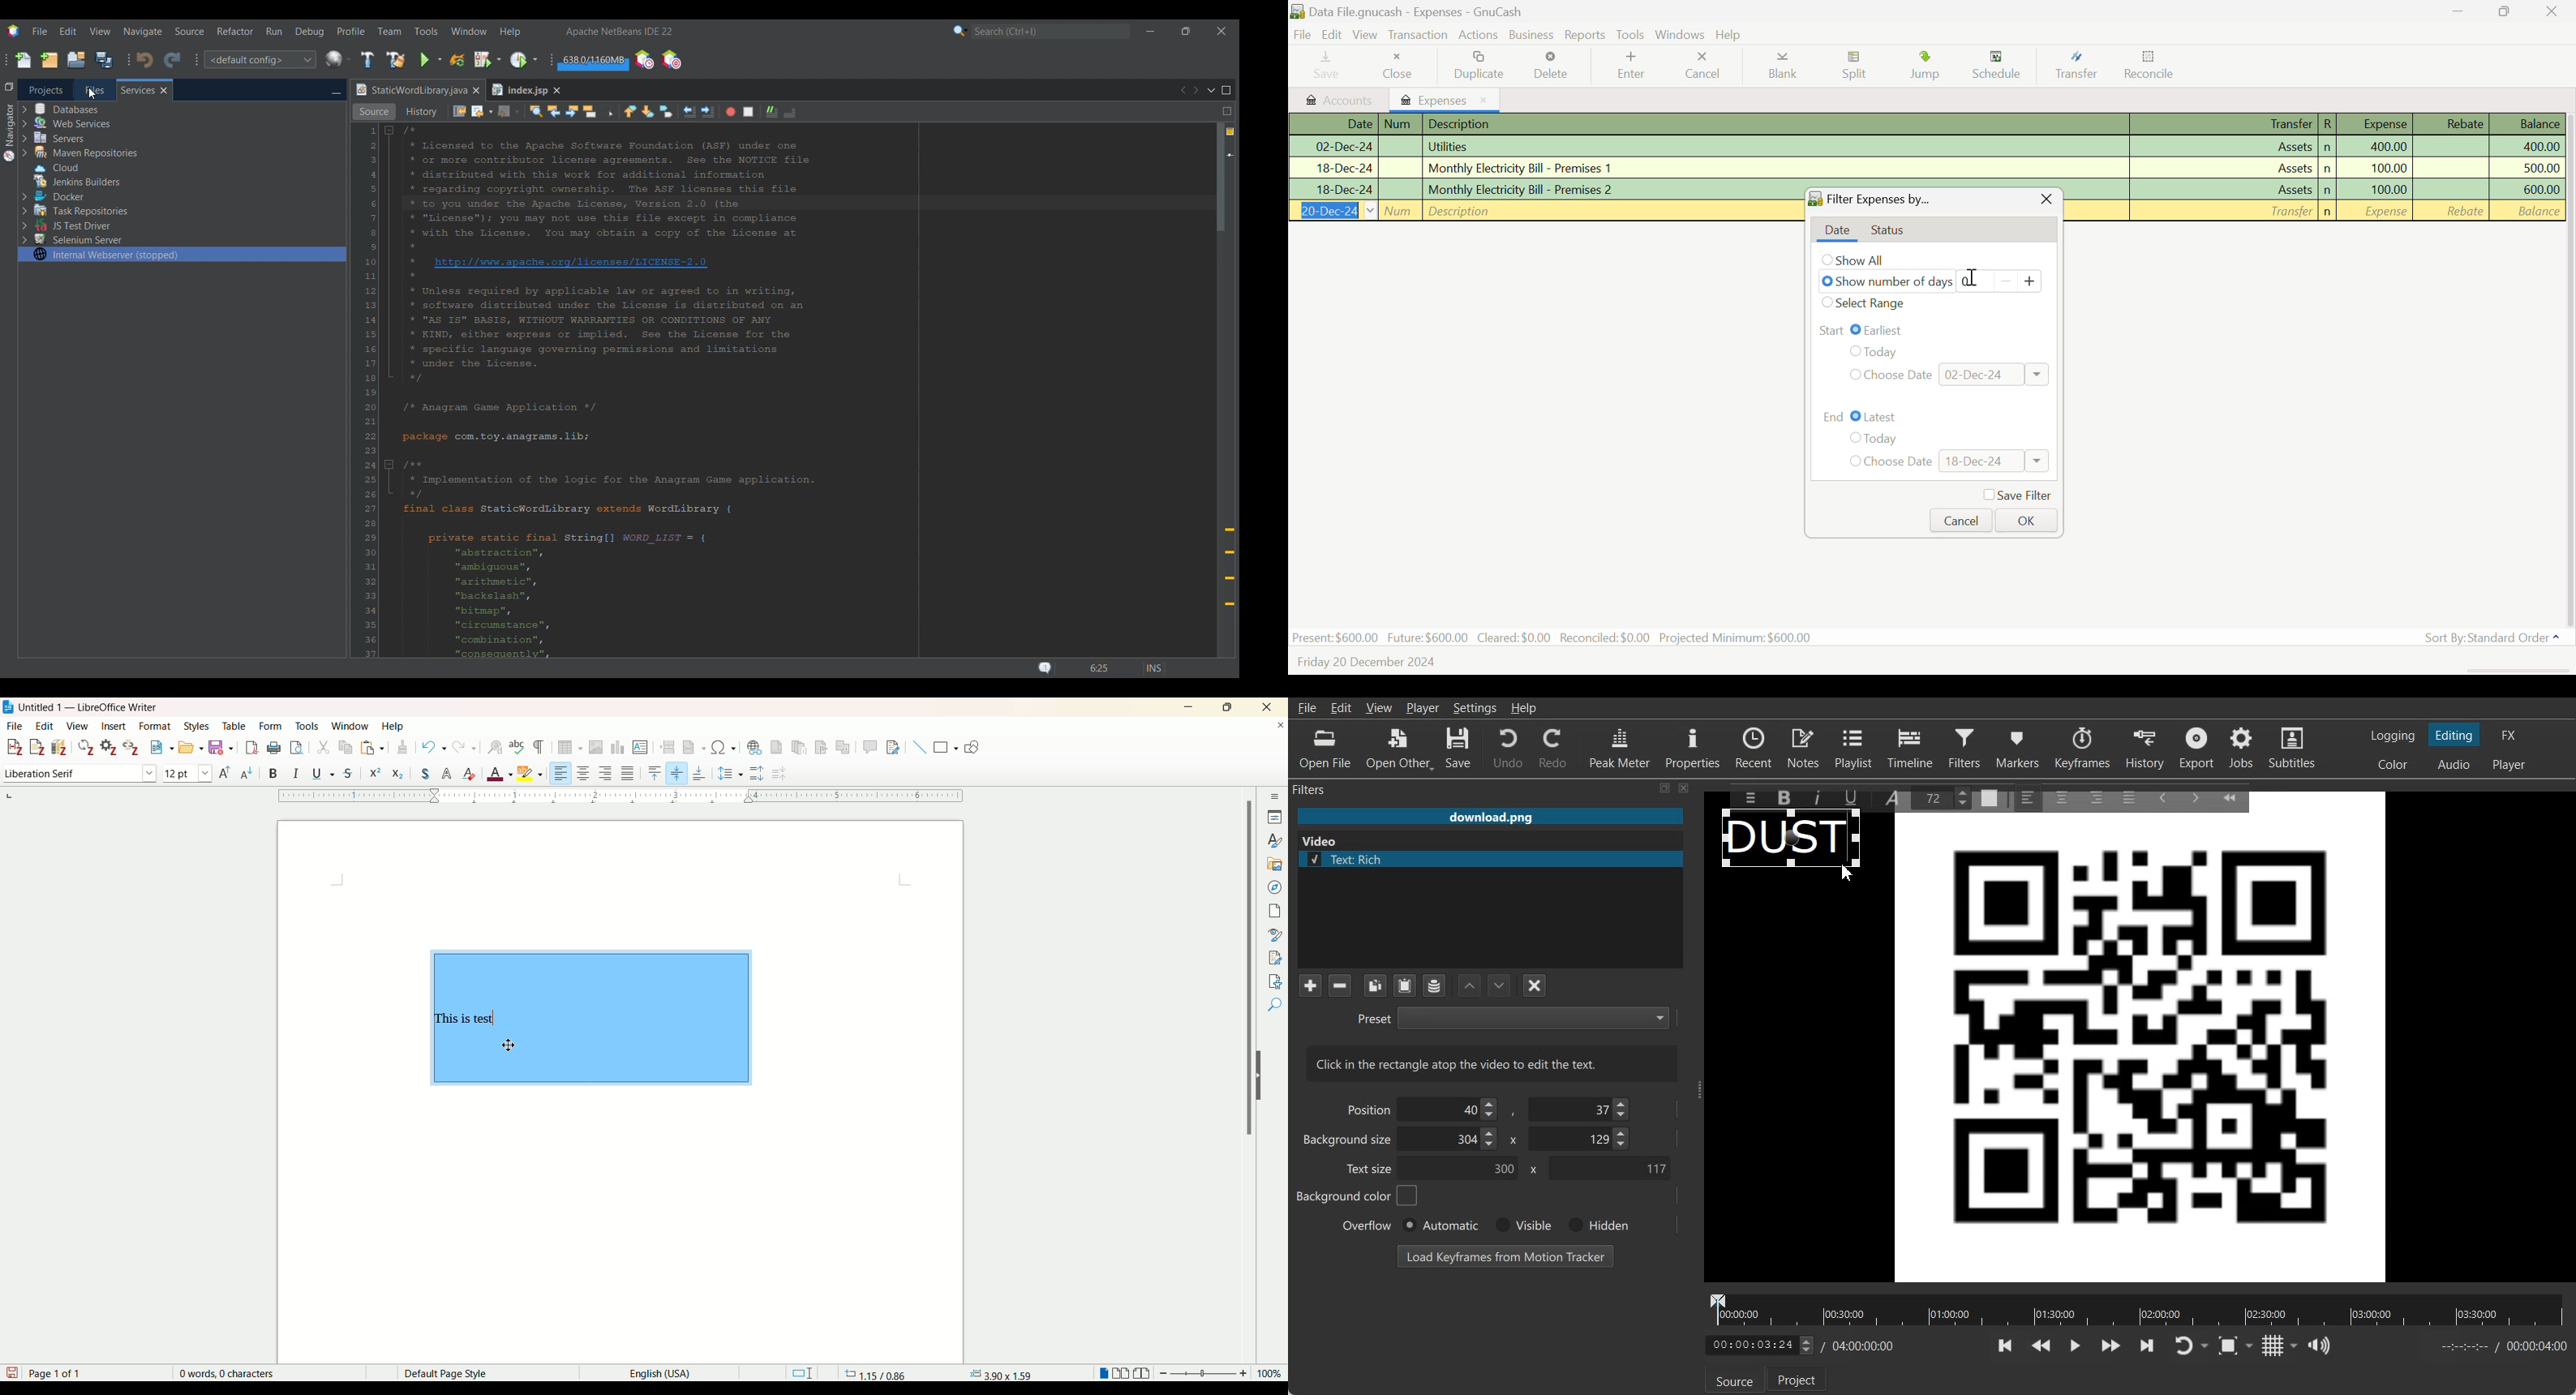 Image resolution: width=2576 pixels, height=1400 pixels. What do you see at coordinates (1452, 1110) in the screenshot?
I see `Position Adjuster X- Coordinate` at bounding box center [1452, 1110].